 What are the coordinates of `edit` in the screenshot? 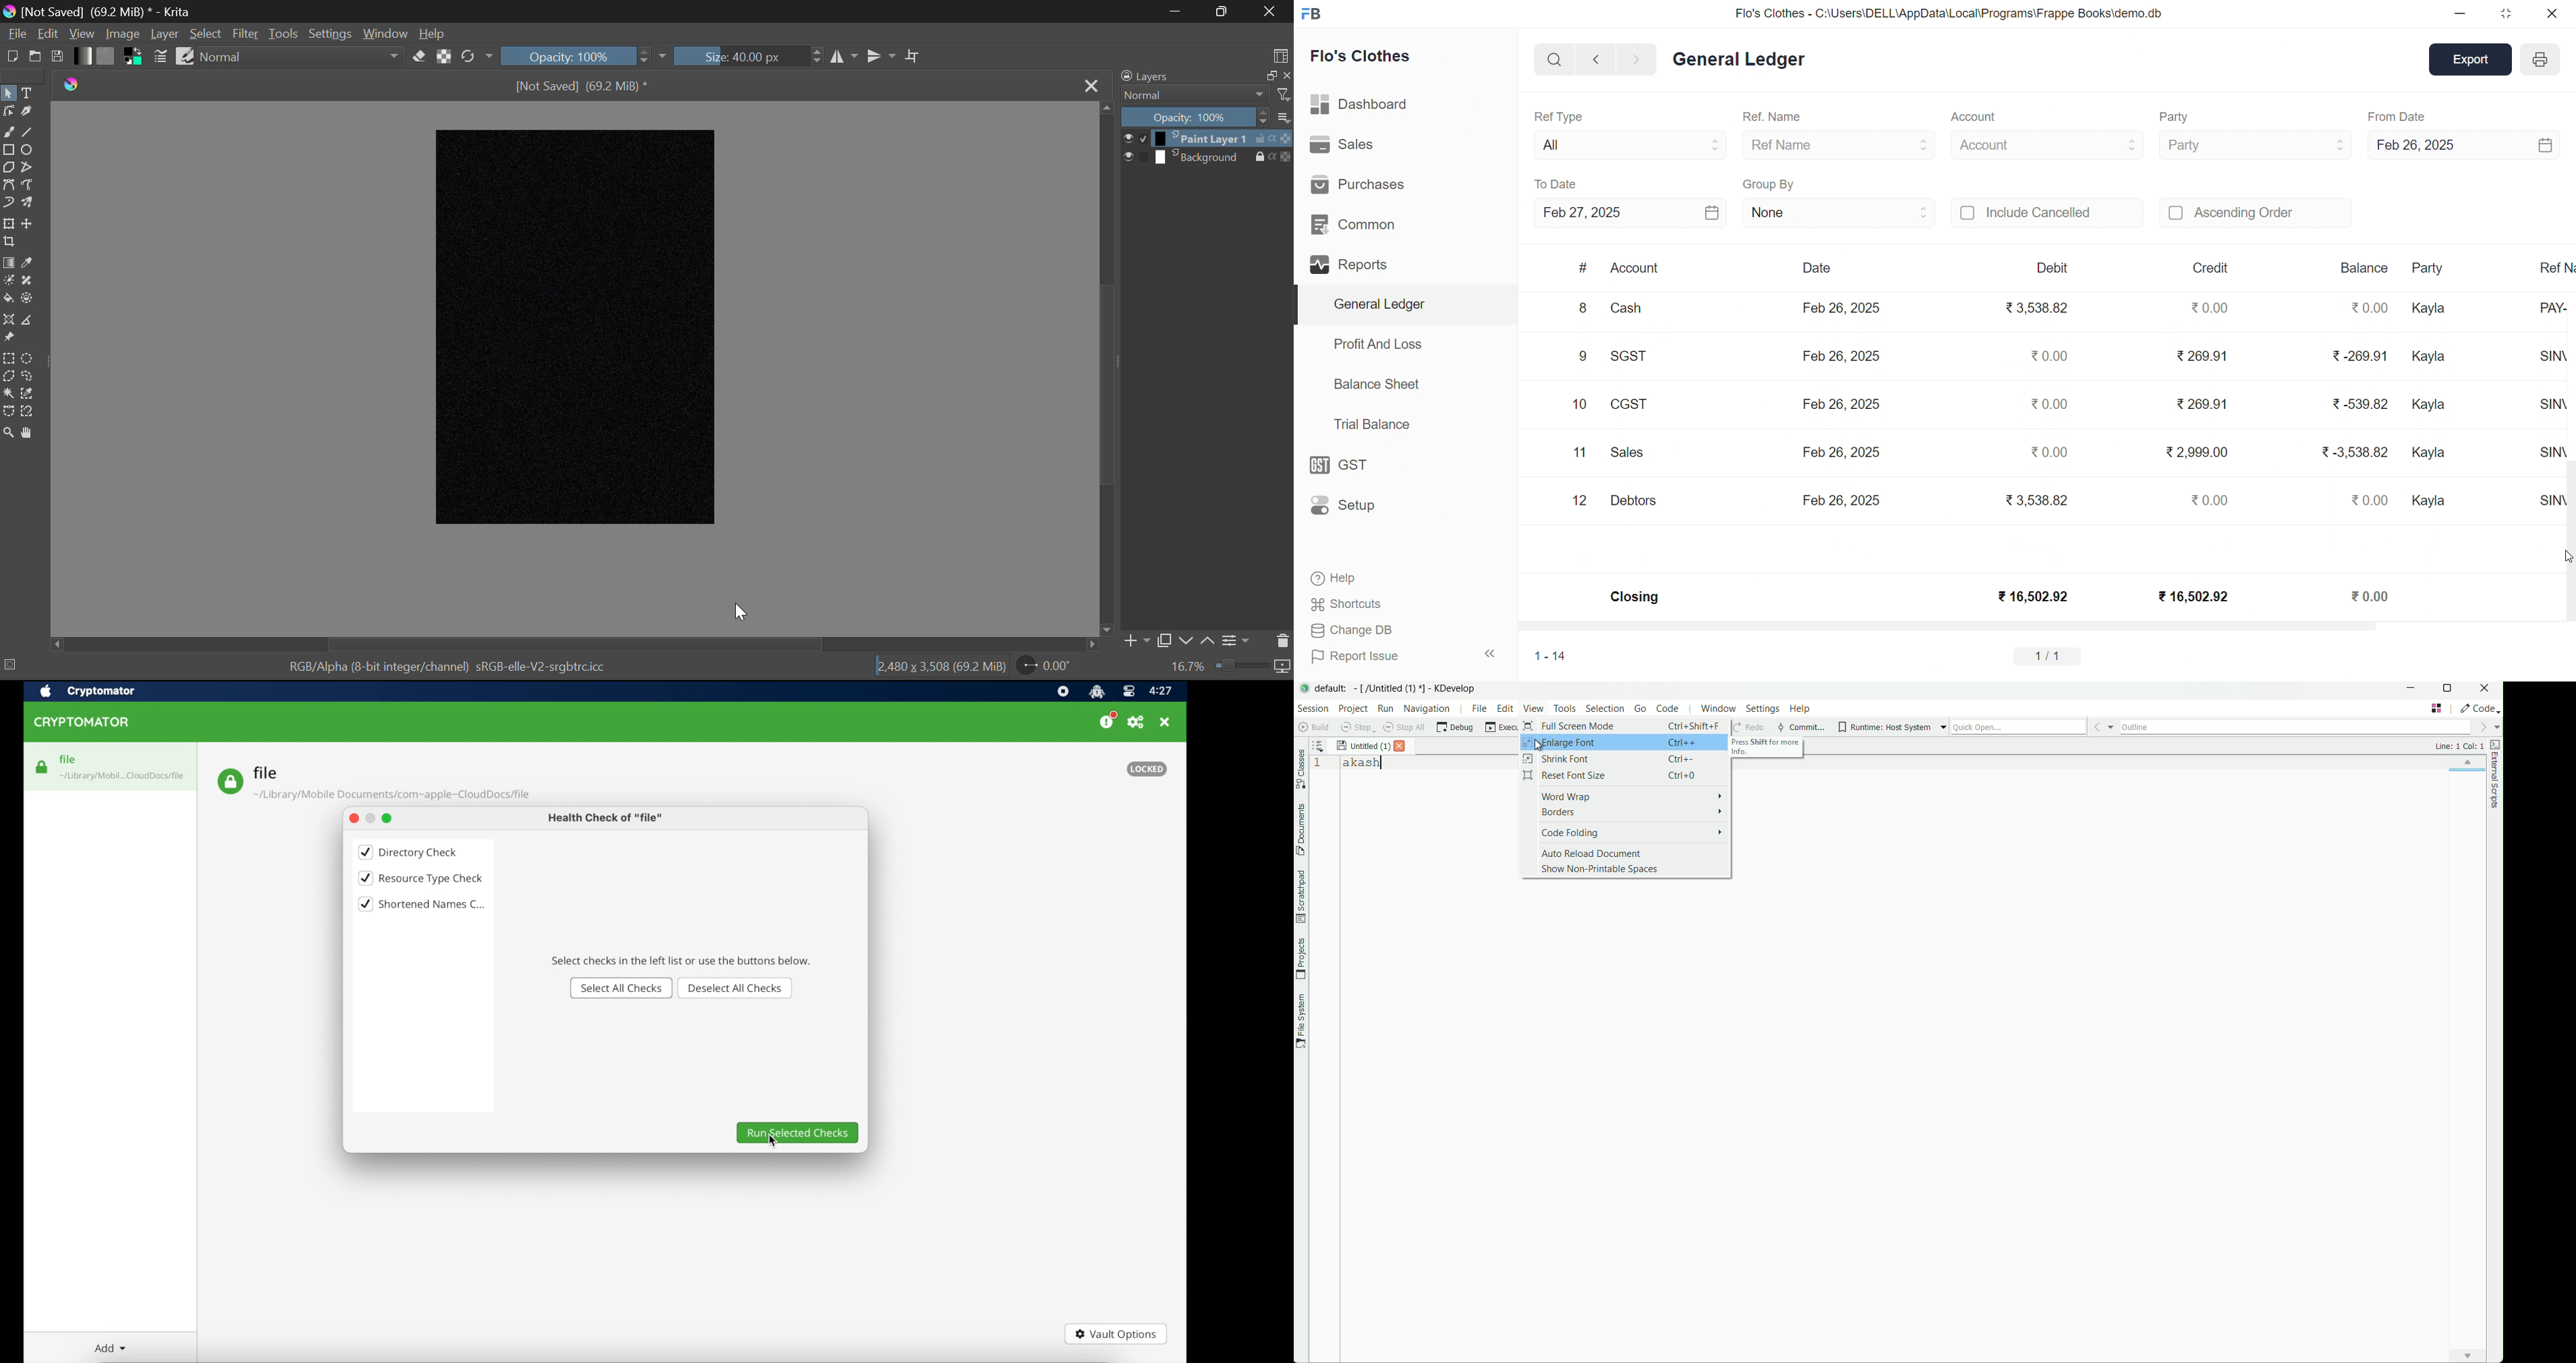 It's located at (1506, 709).